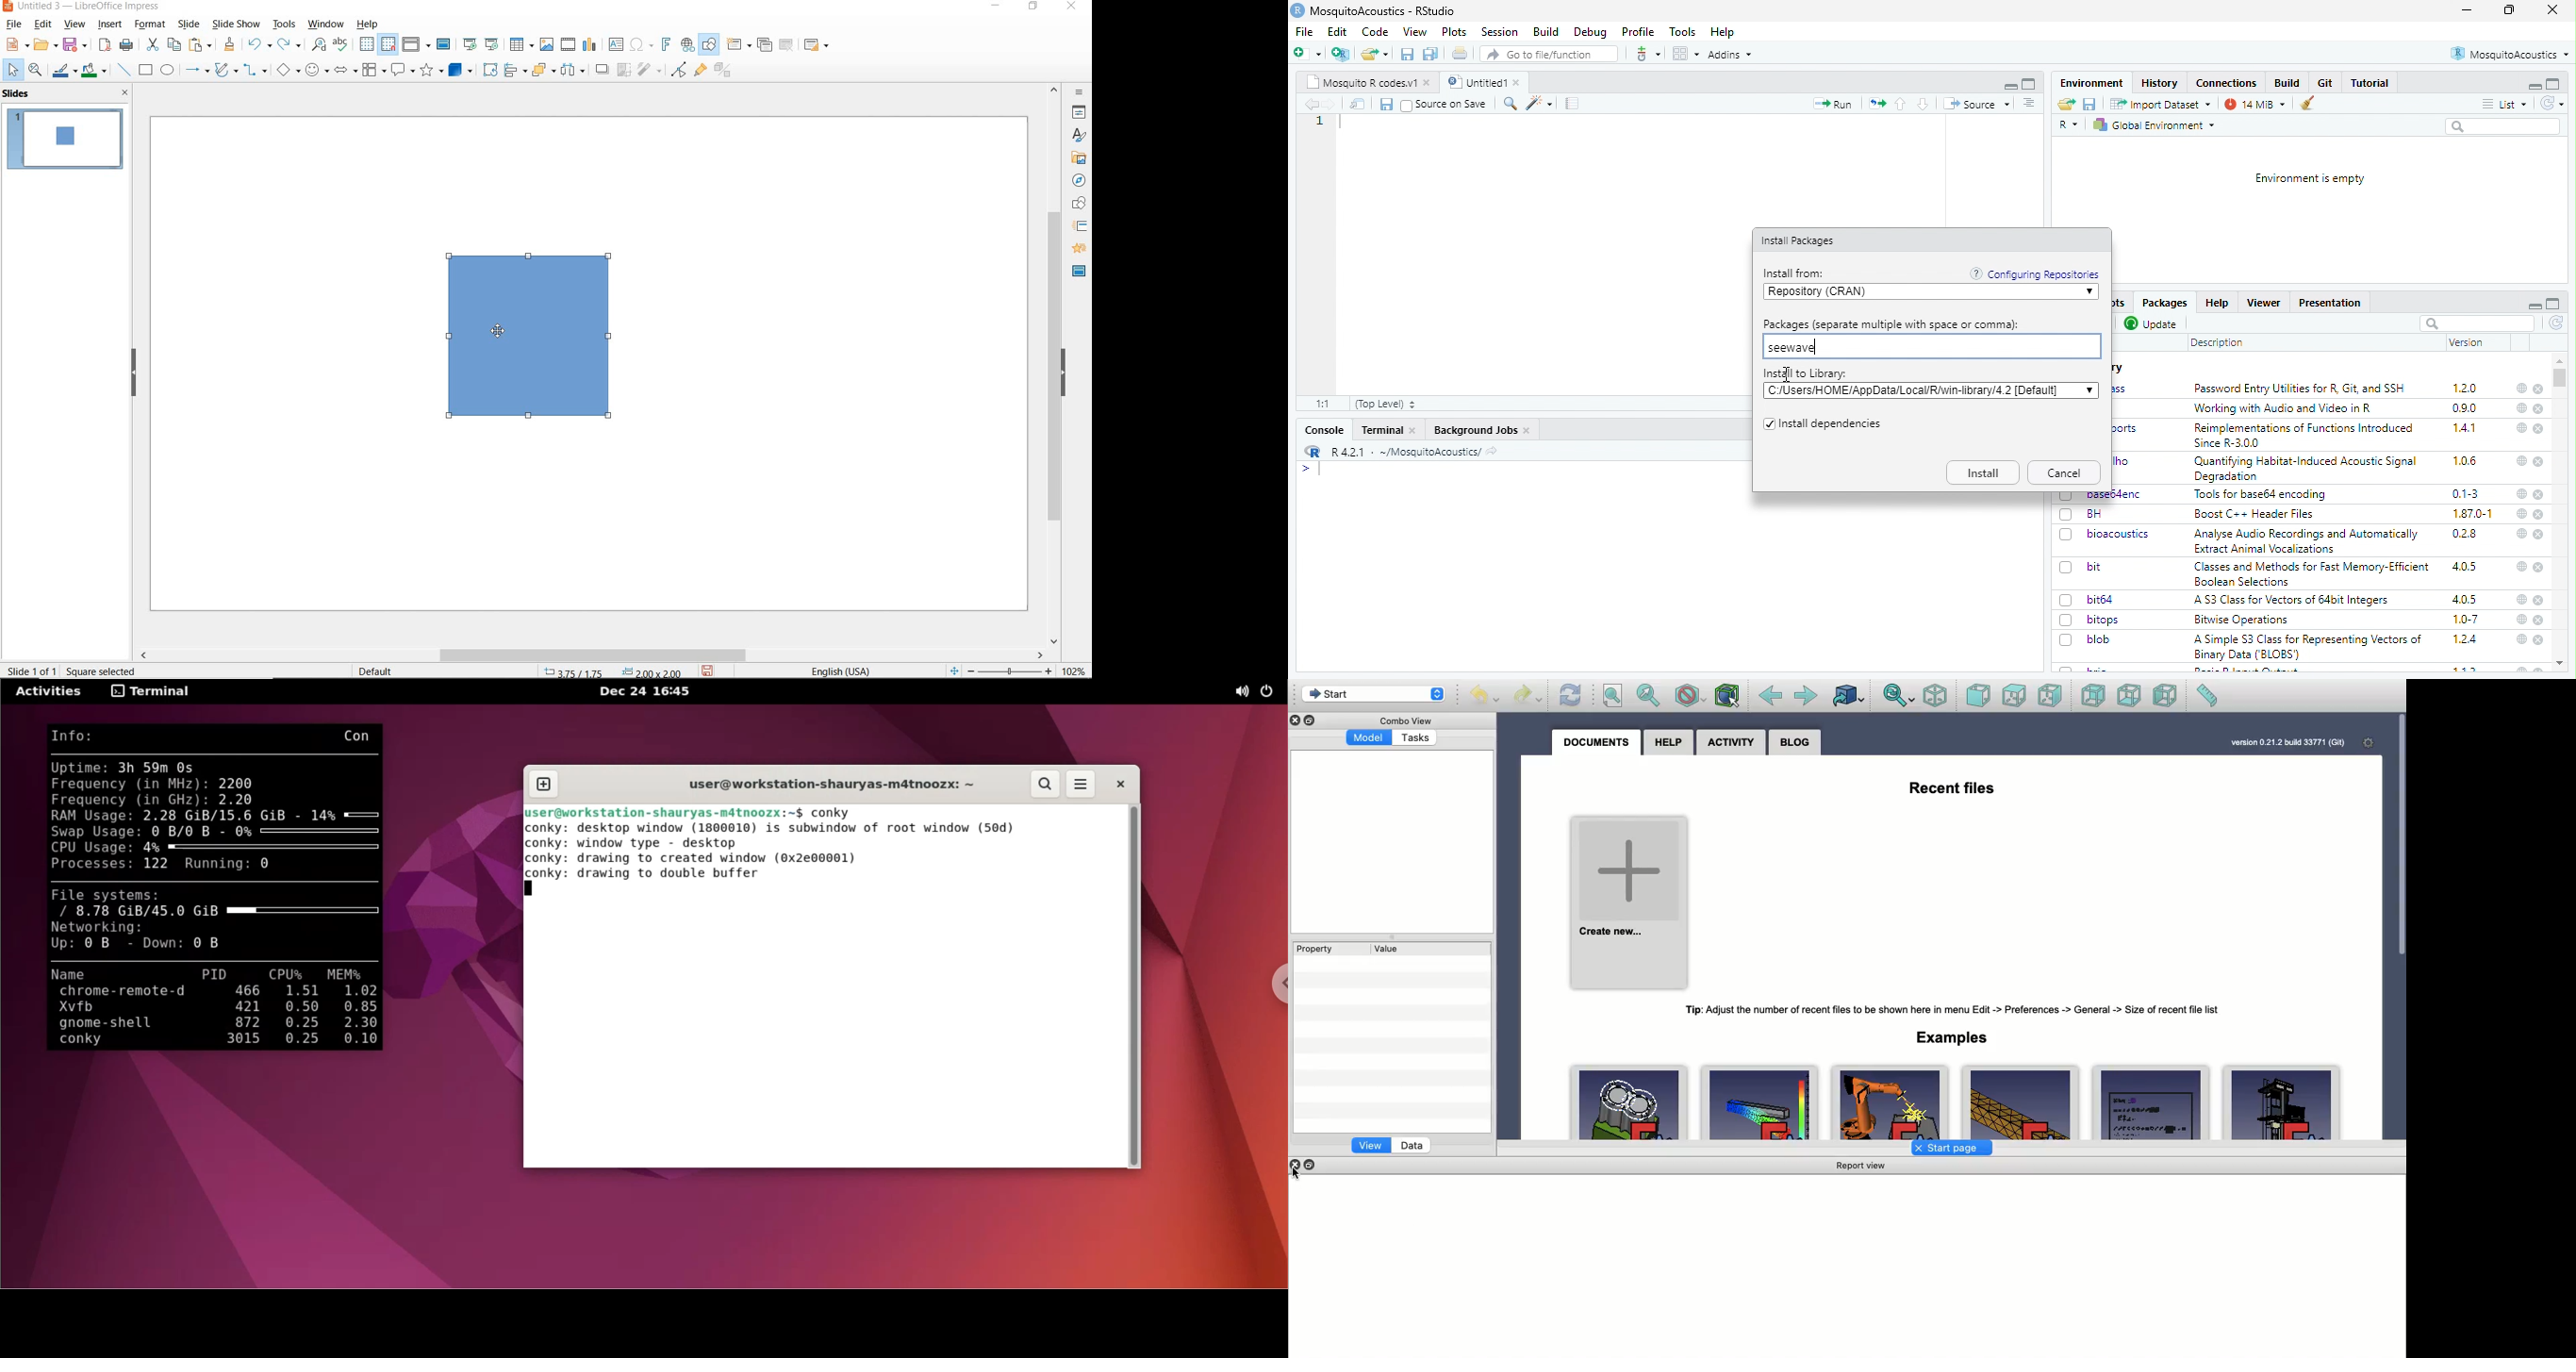 The width and height of the screenshot is (2576, 1372). What do you see at coordinates (1311, 104) in the screenshot?
I see `backward` at bounding box center [1311, 104].